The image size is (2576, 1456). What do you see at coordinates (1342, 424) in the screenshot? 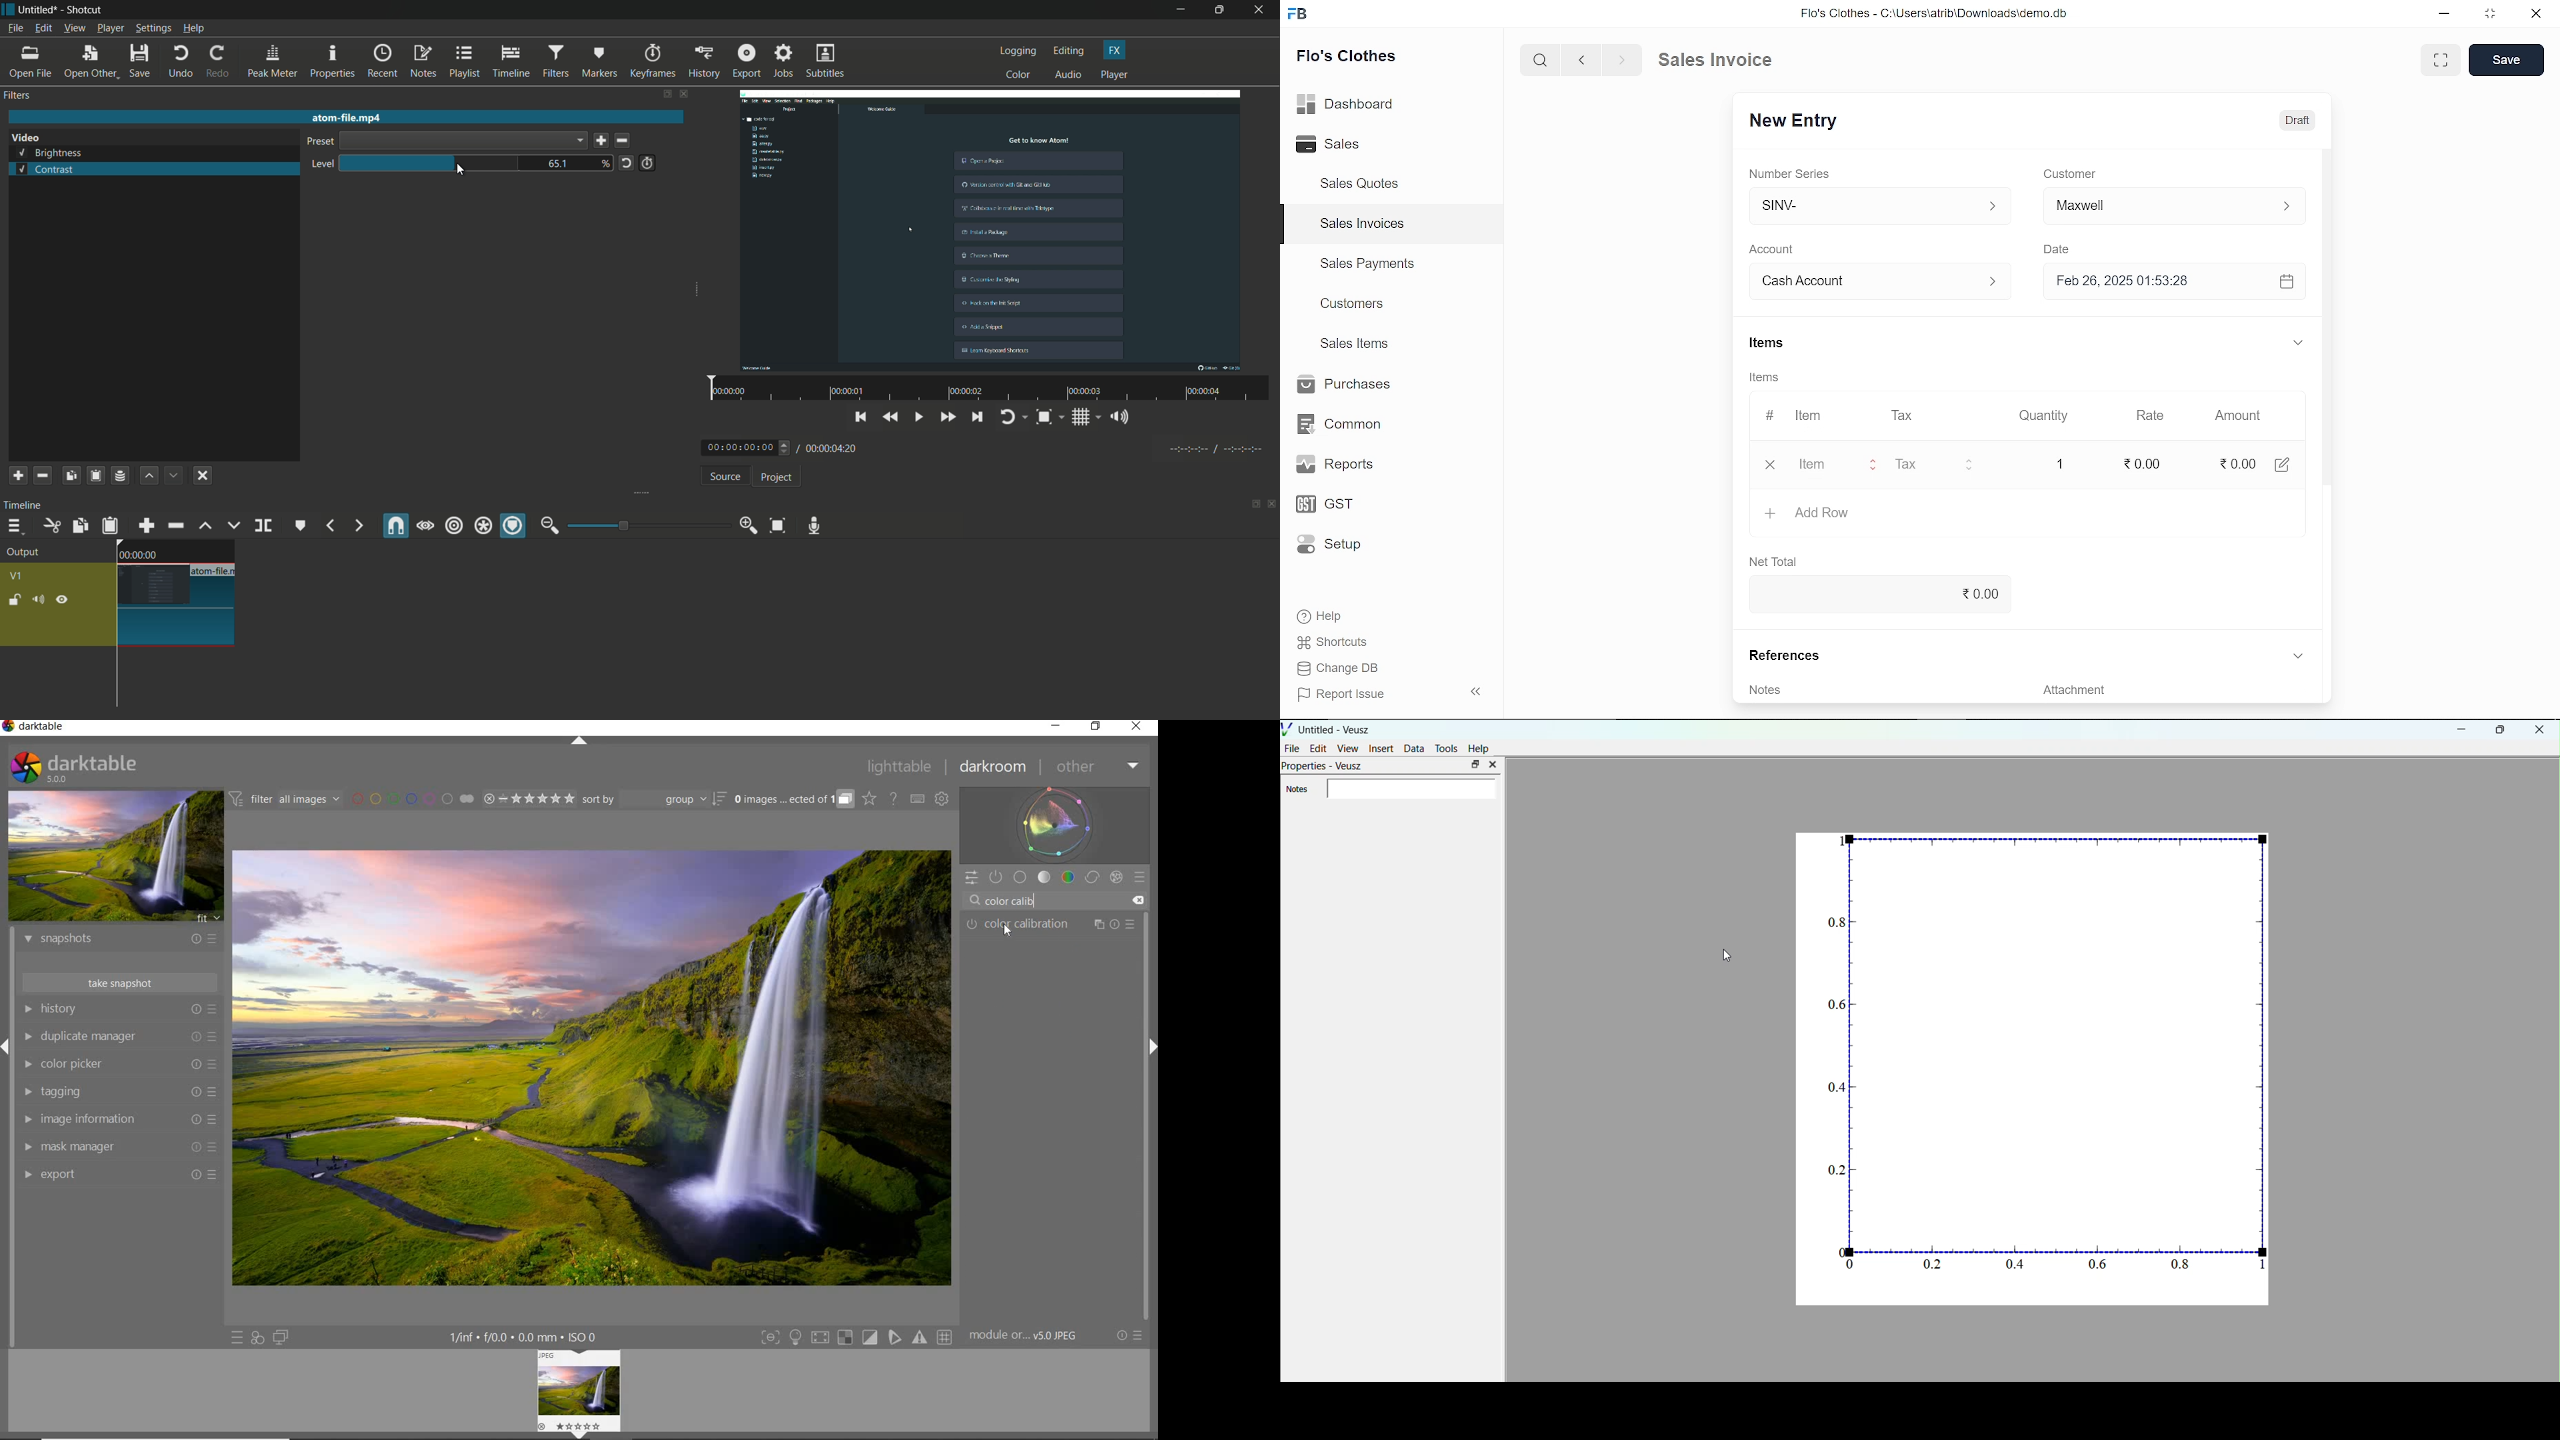
I see `Common` at bounding box center [1342, 424].